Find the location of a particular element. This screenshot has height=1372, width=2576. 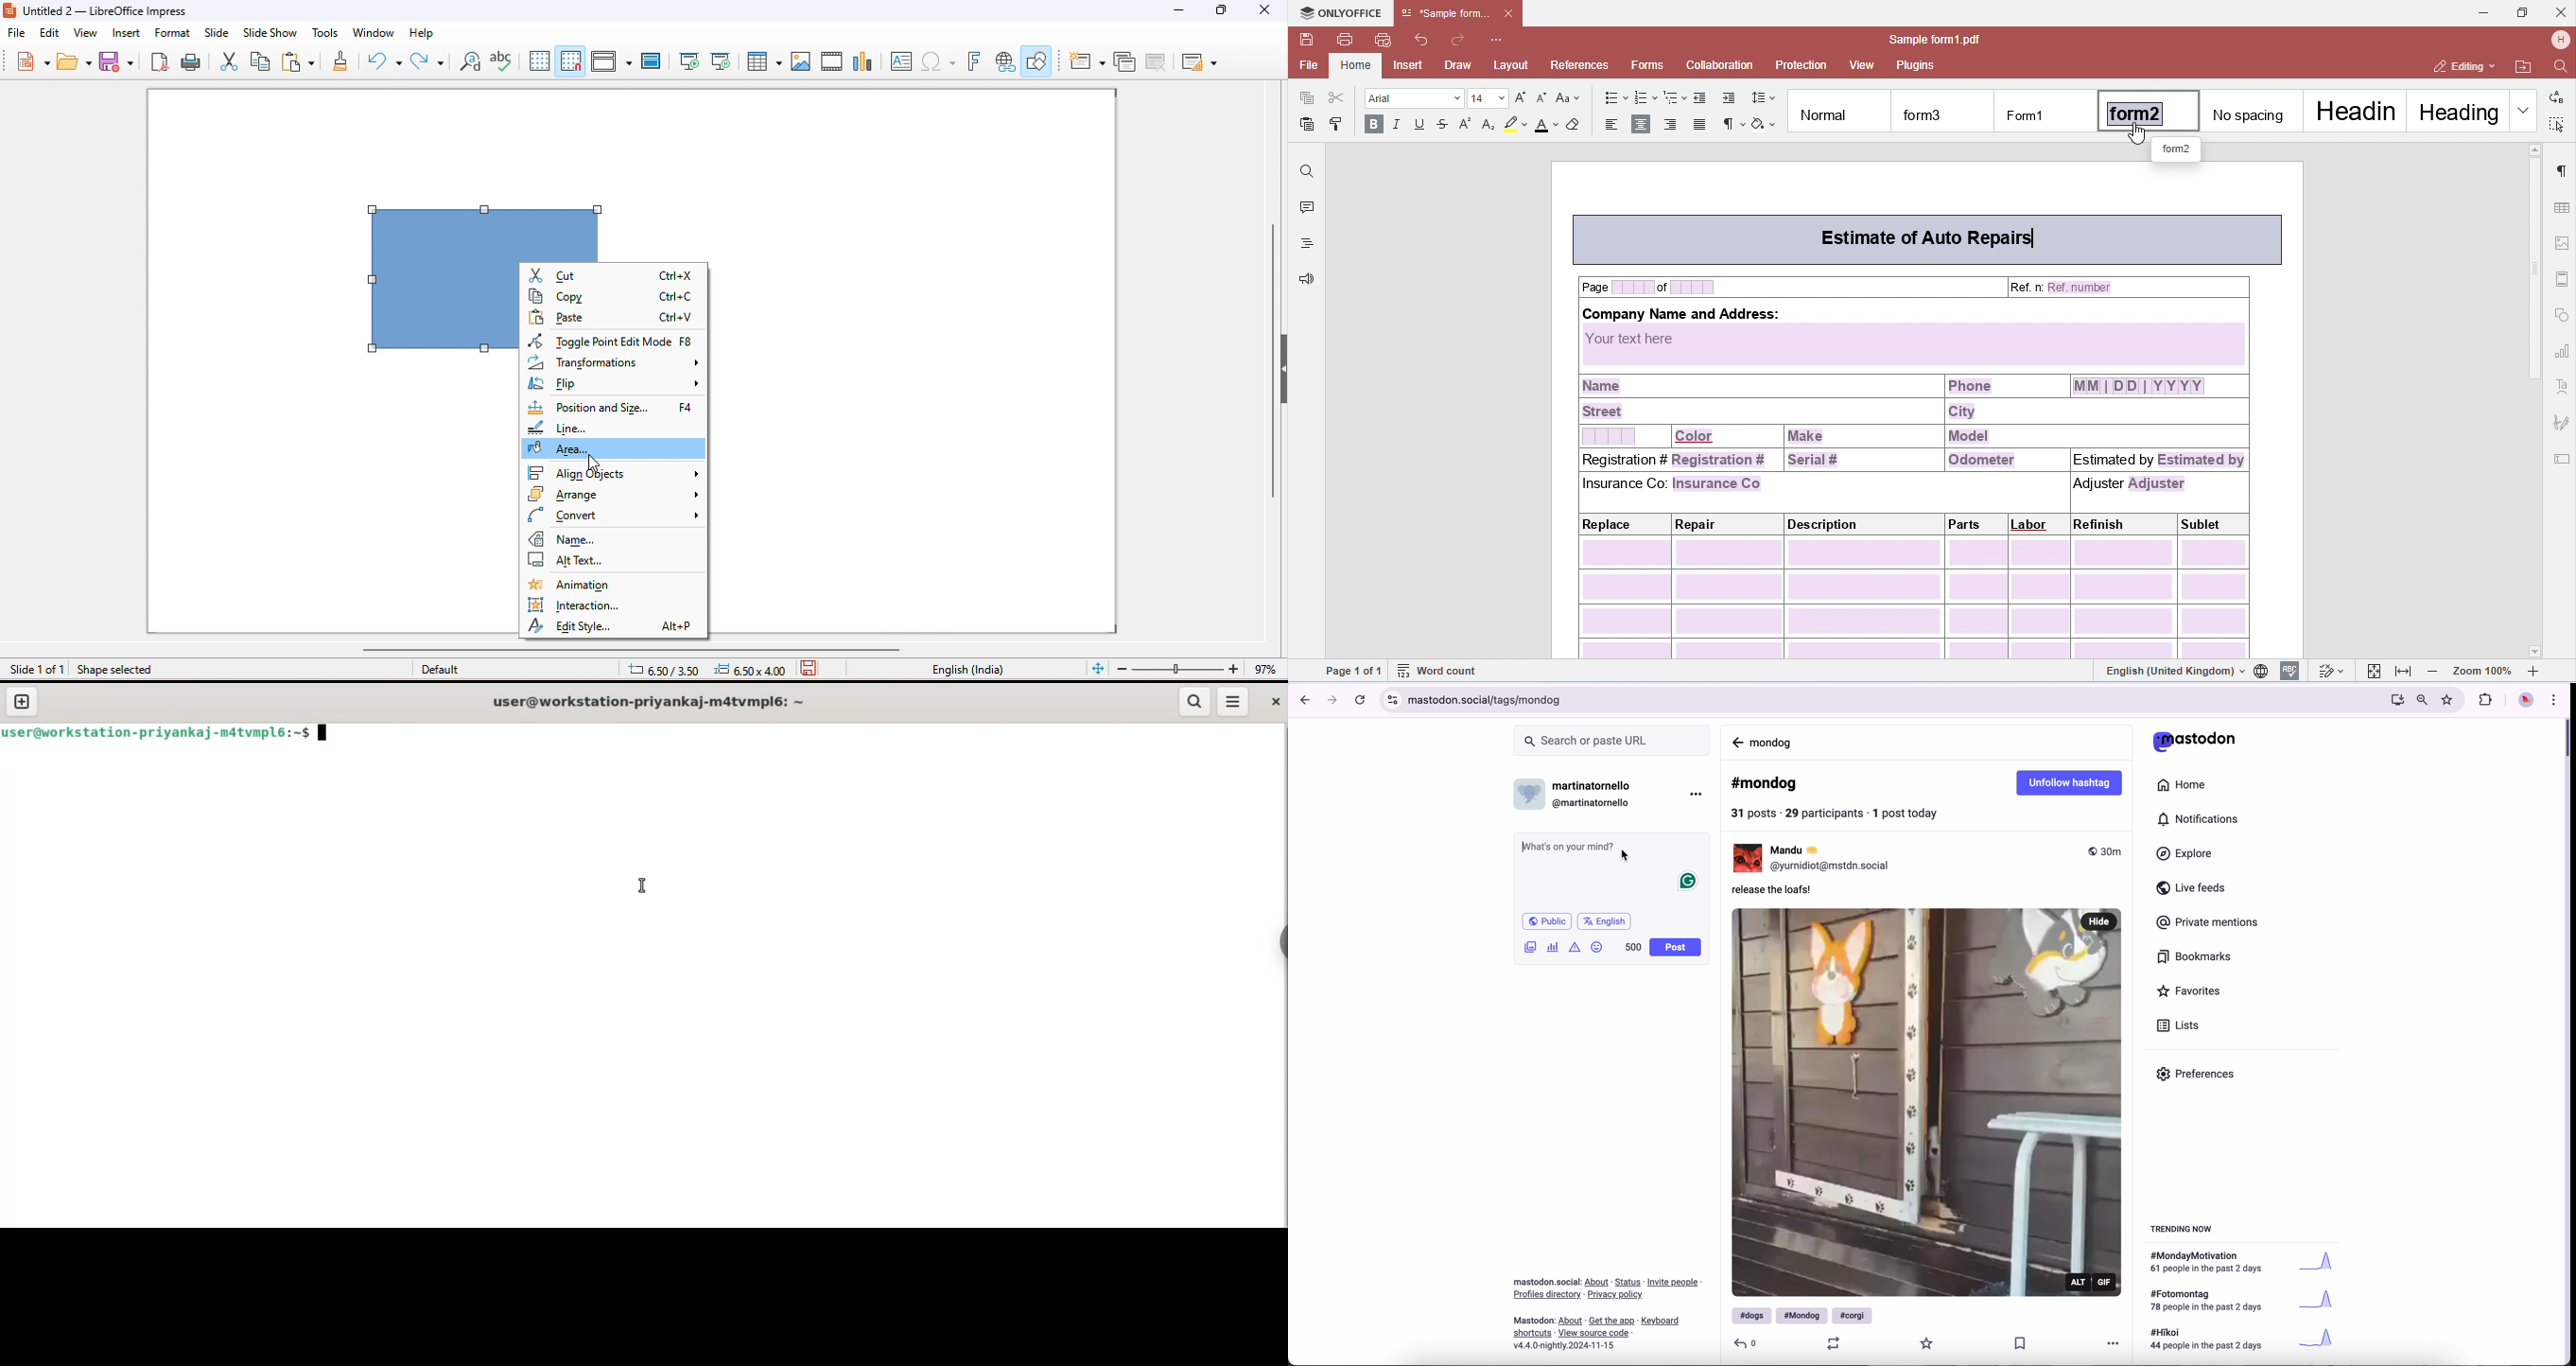

link is located at coordinates (1612, 1322).